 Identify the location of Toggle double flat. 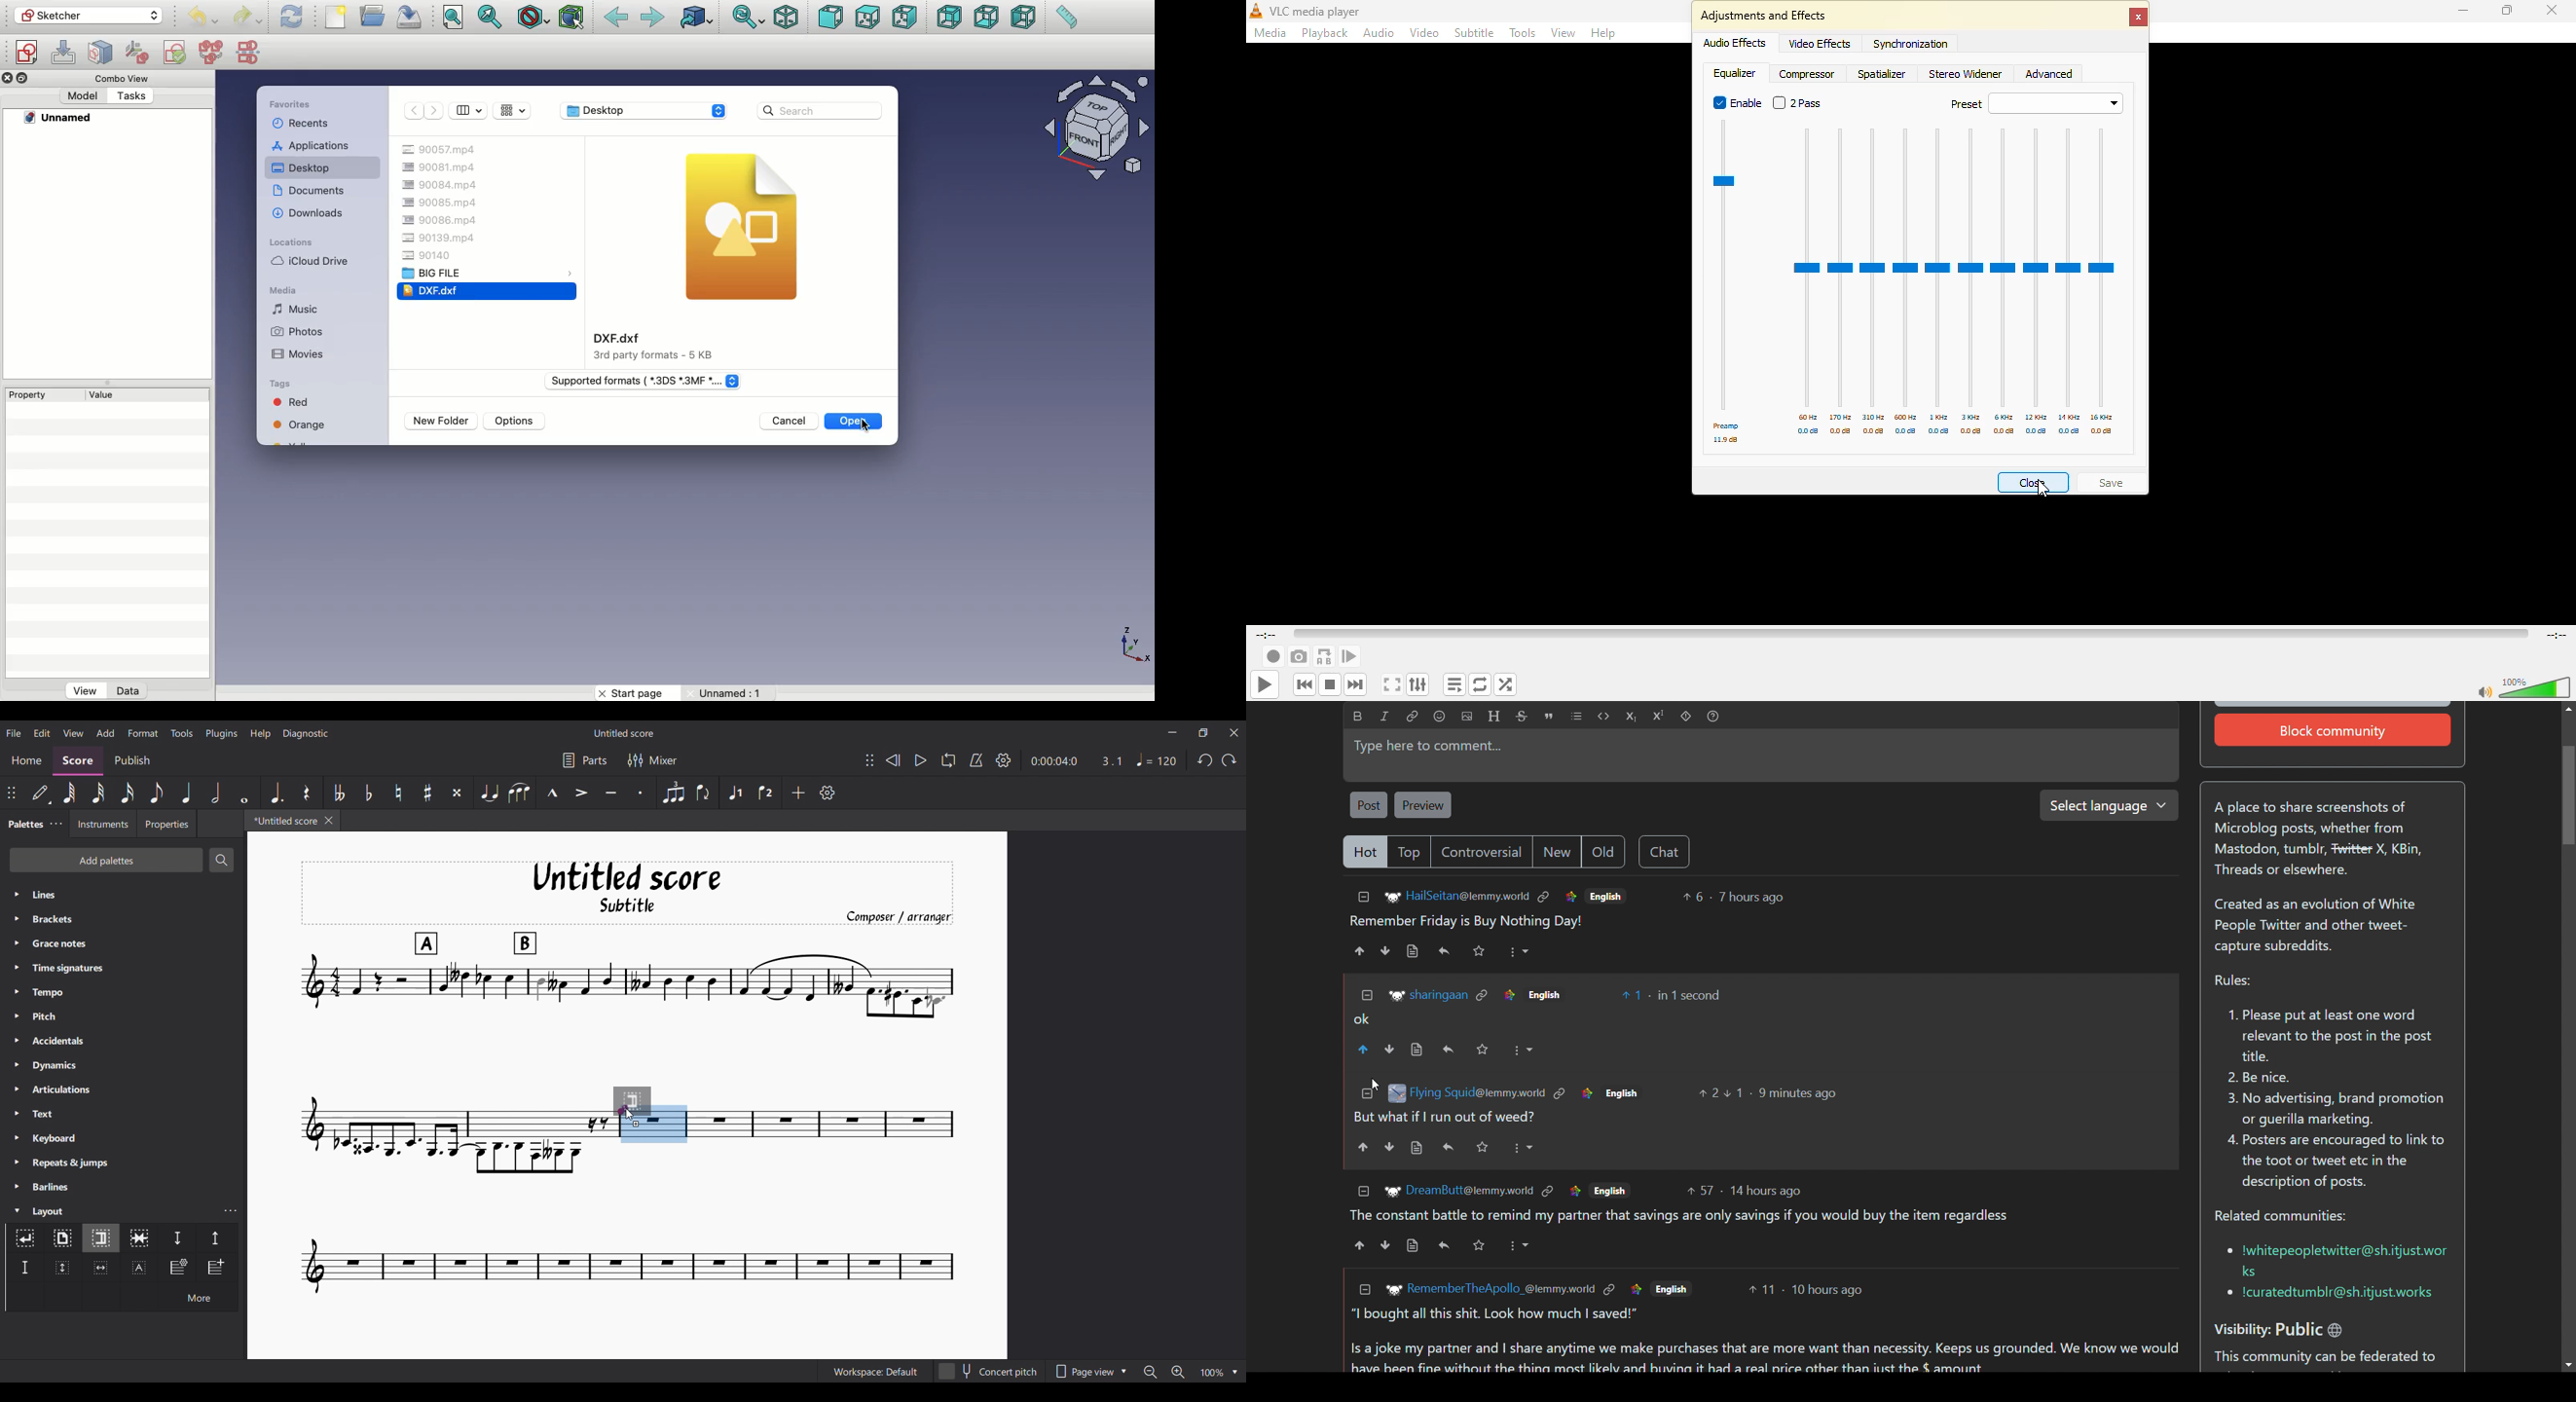
(337, 793).